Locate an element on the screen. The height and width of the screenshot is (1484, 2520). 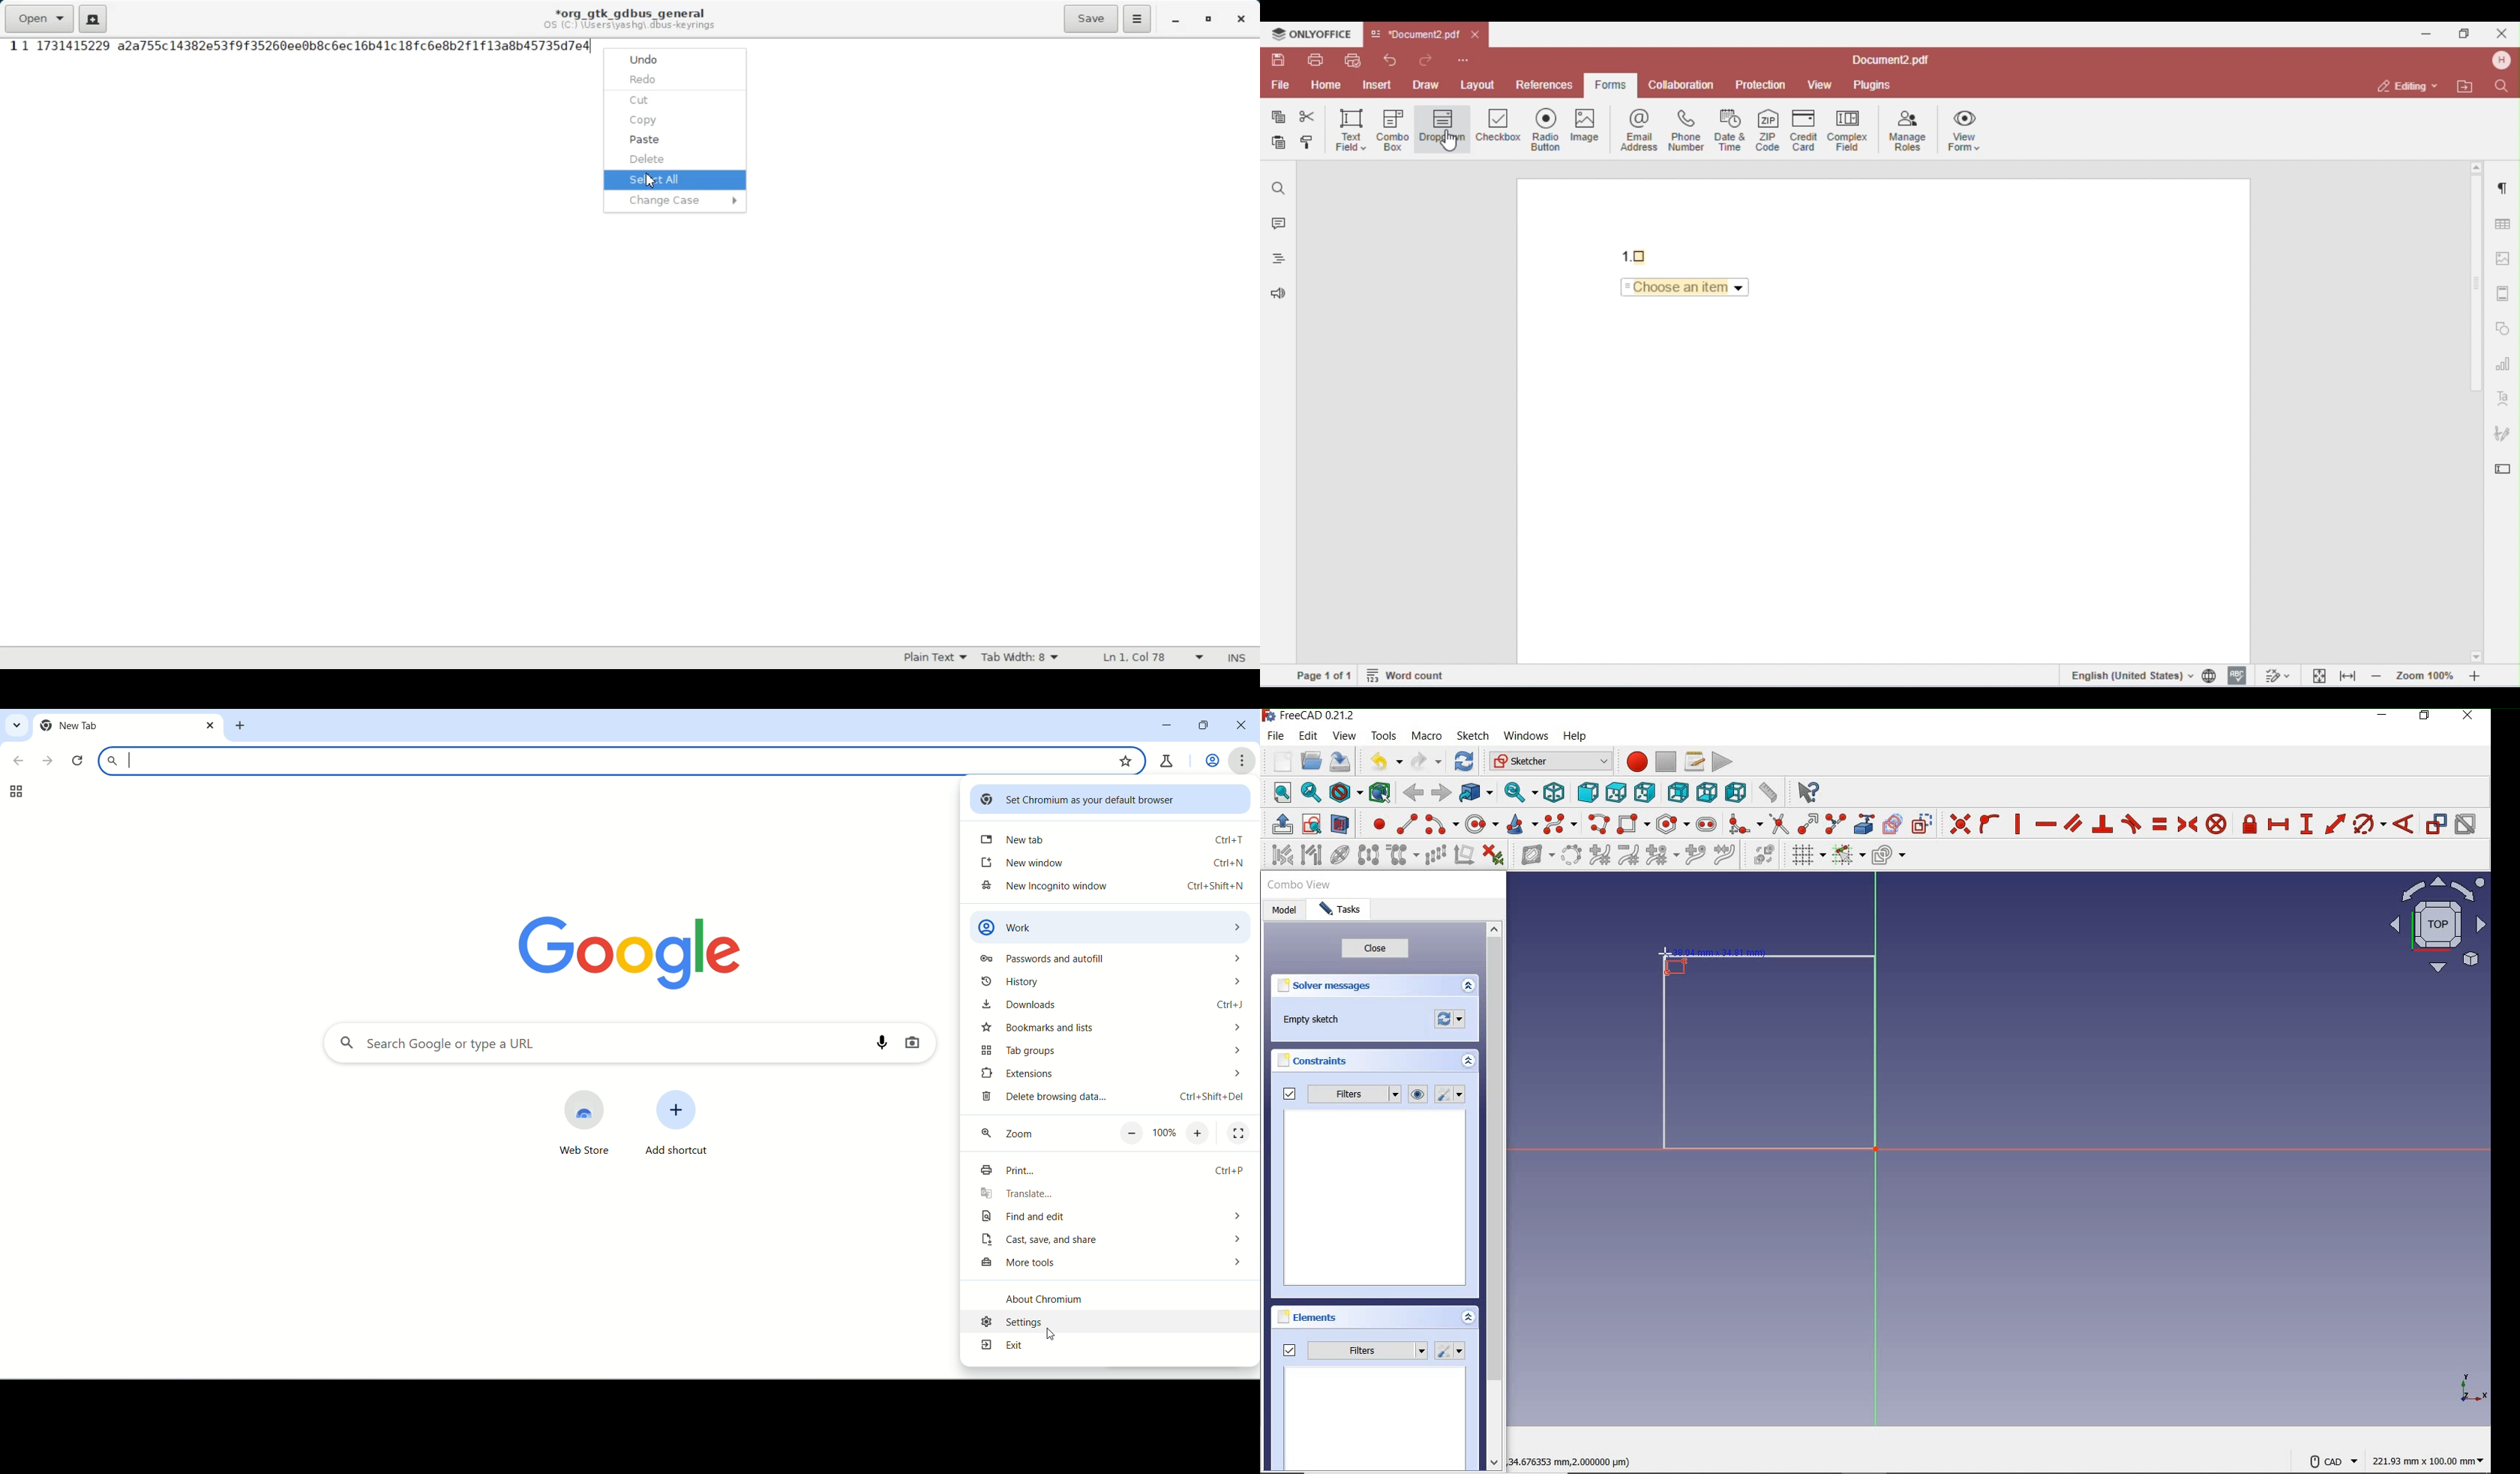
create external geometry is located at coordinates (1865, 824).